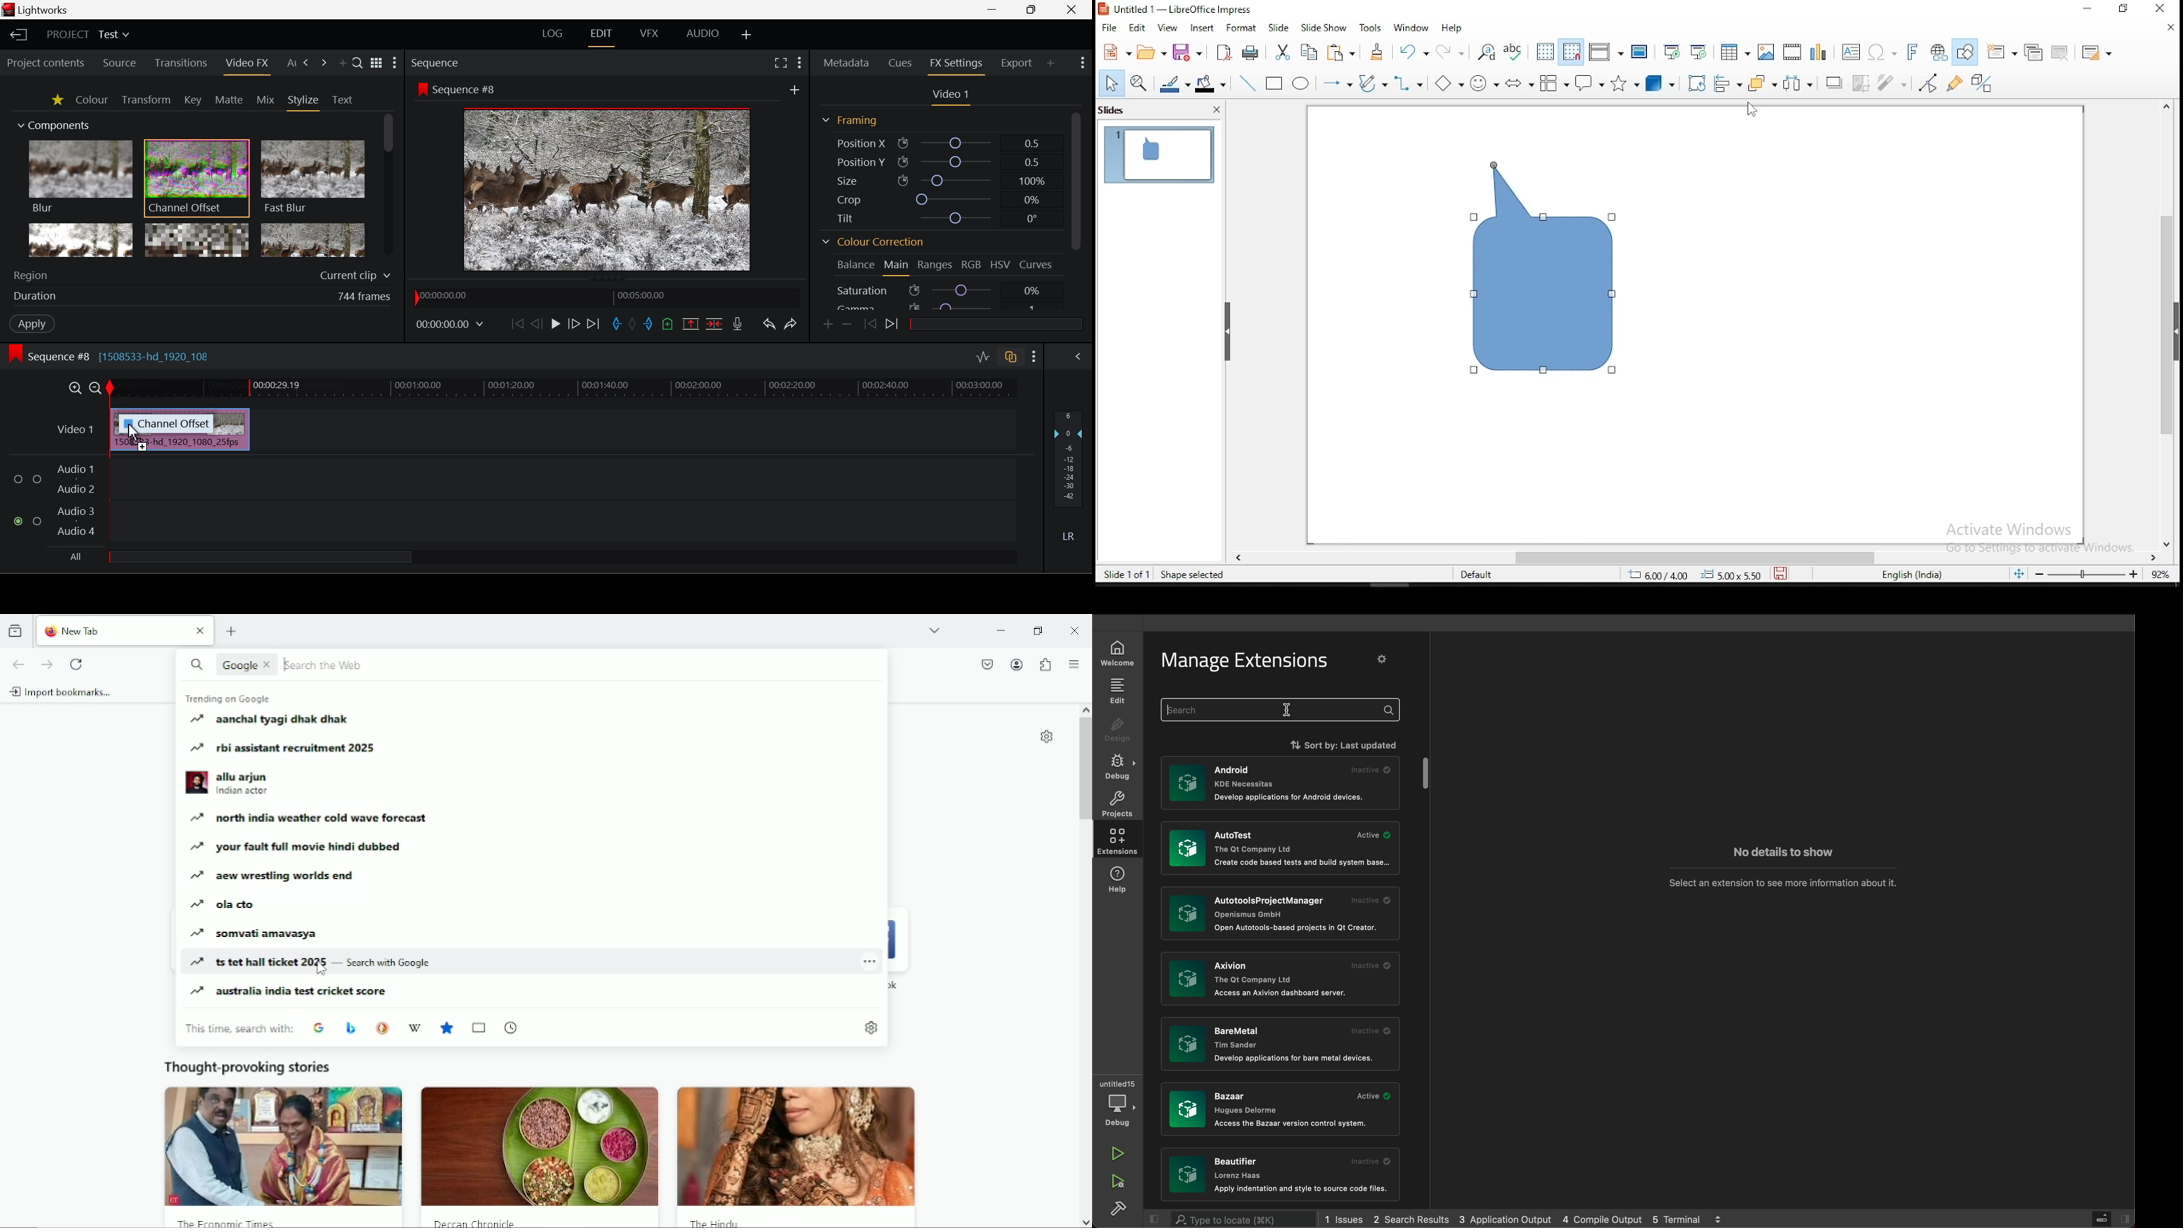 The width and height of the screenshot is (2184, 1232). I want to click on icon and file name, so click(1179, 9).